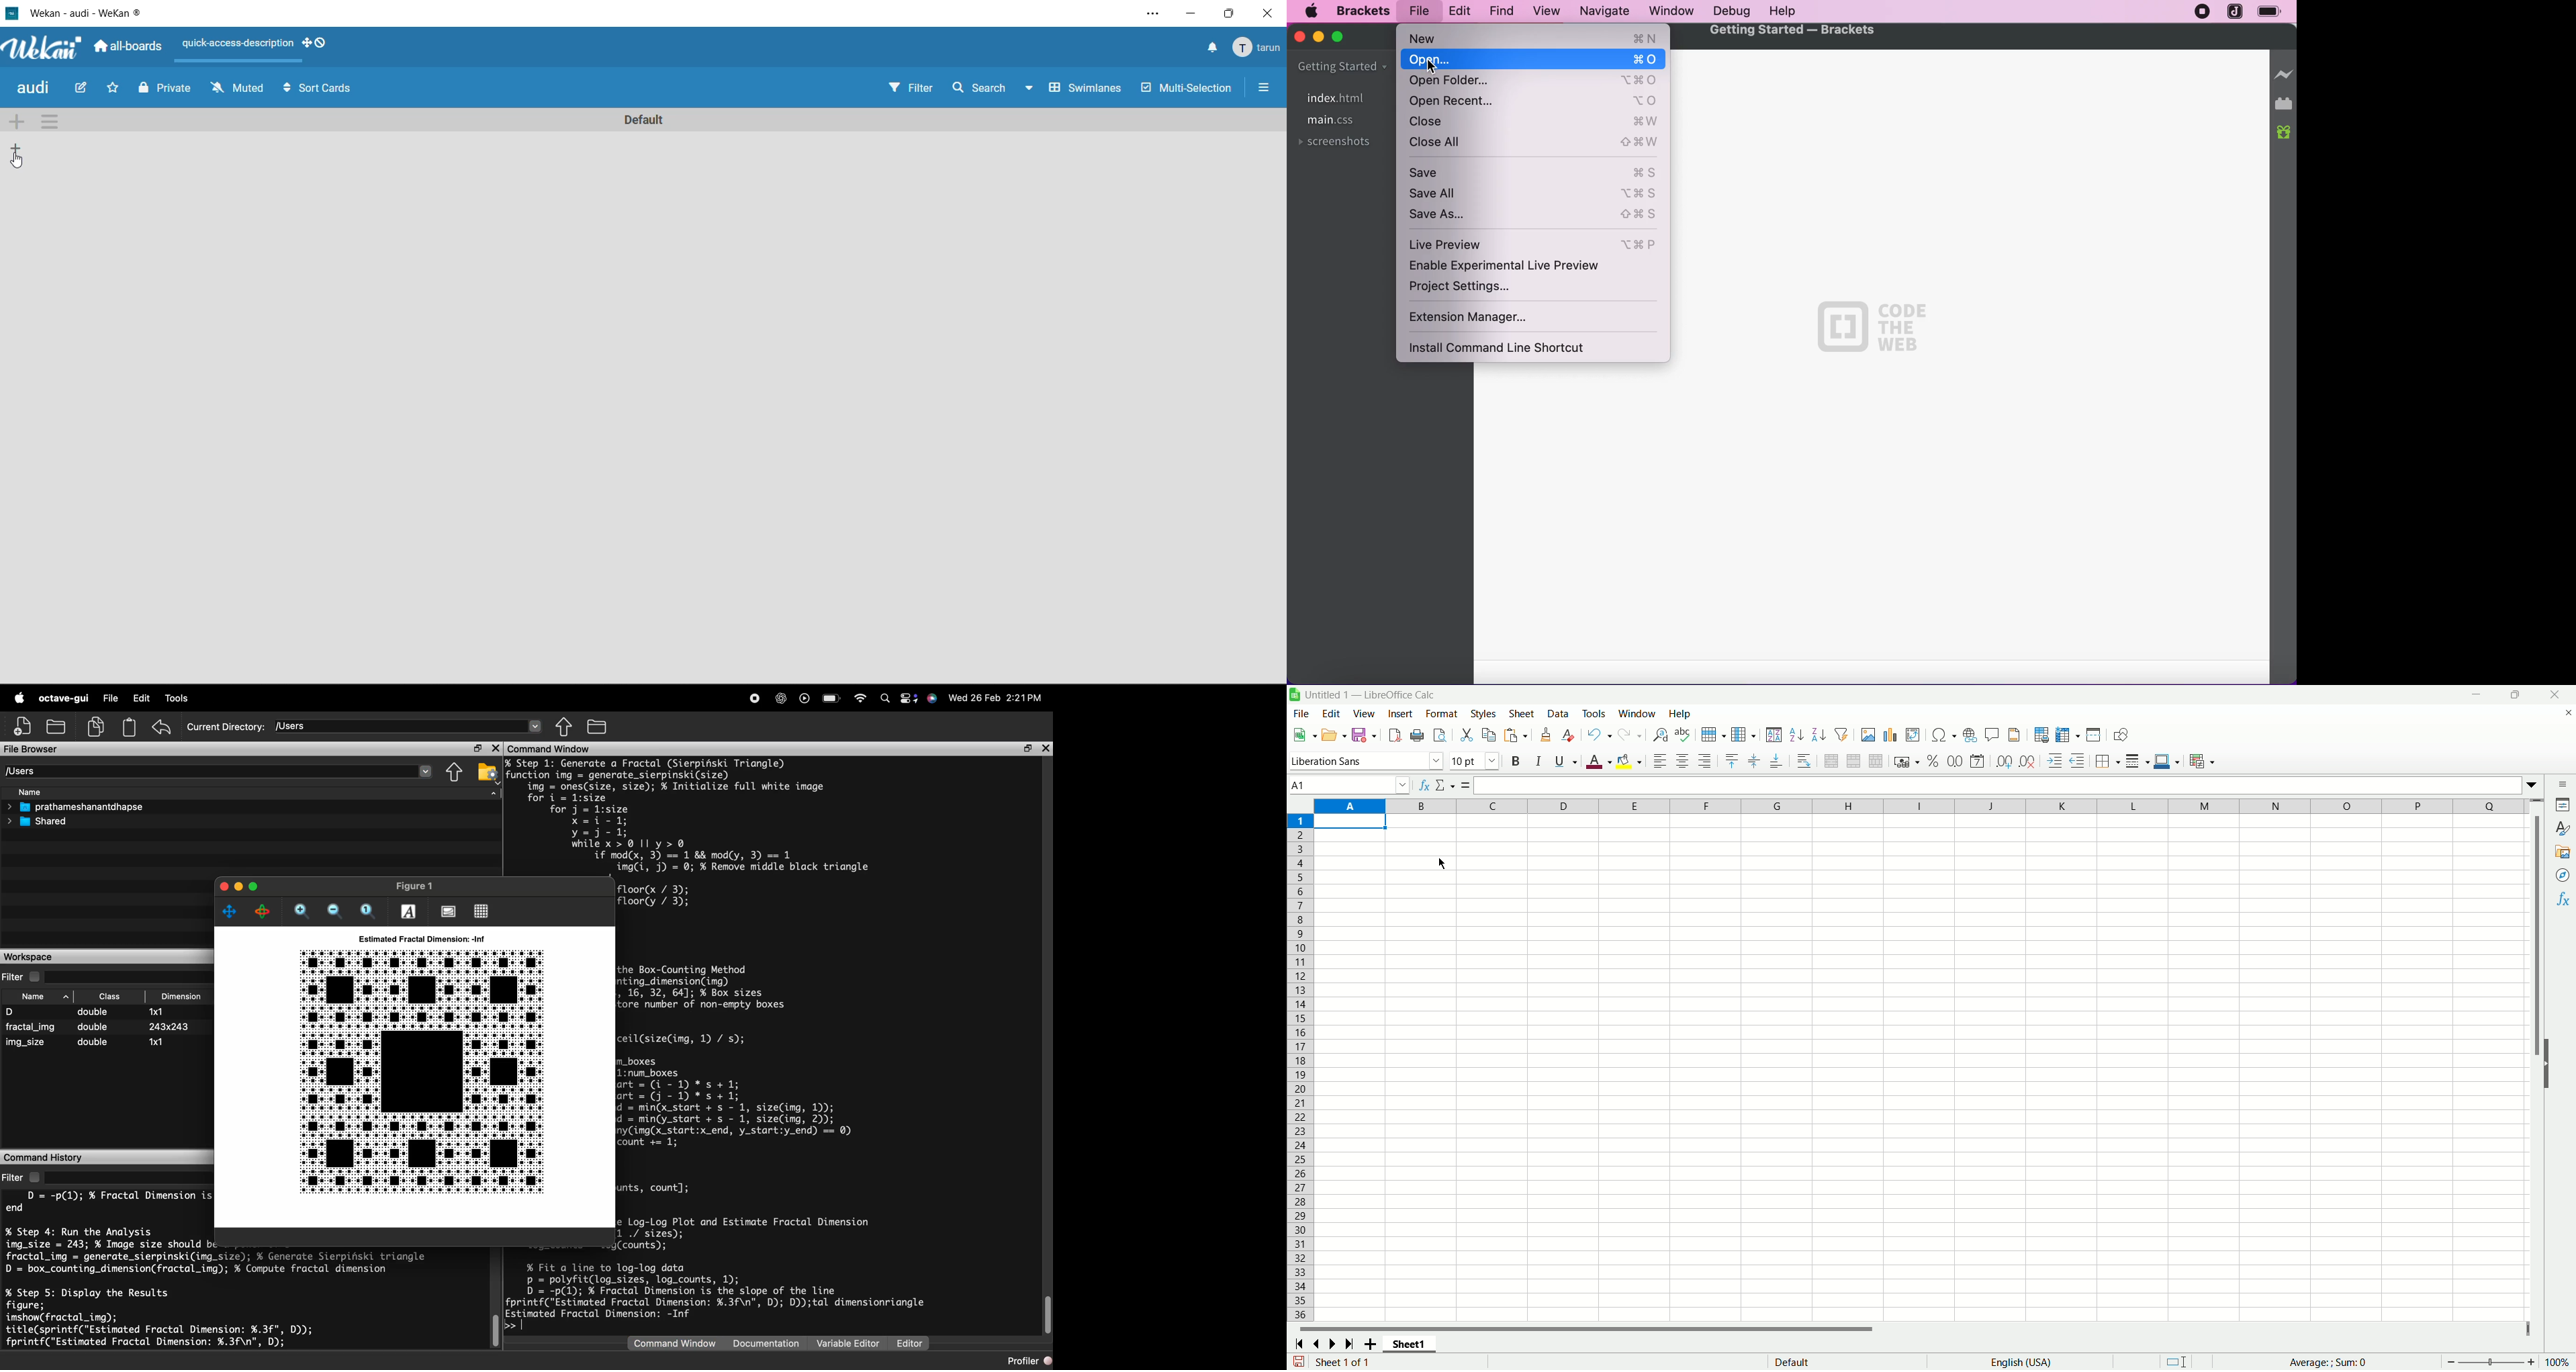 This screenshot has height=1372, width=2576. What do you see at coordinates (1340, 38) in the screenshot?
I see `maximize Brackets` at bounding box center [1340, 38].